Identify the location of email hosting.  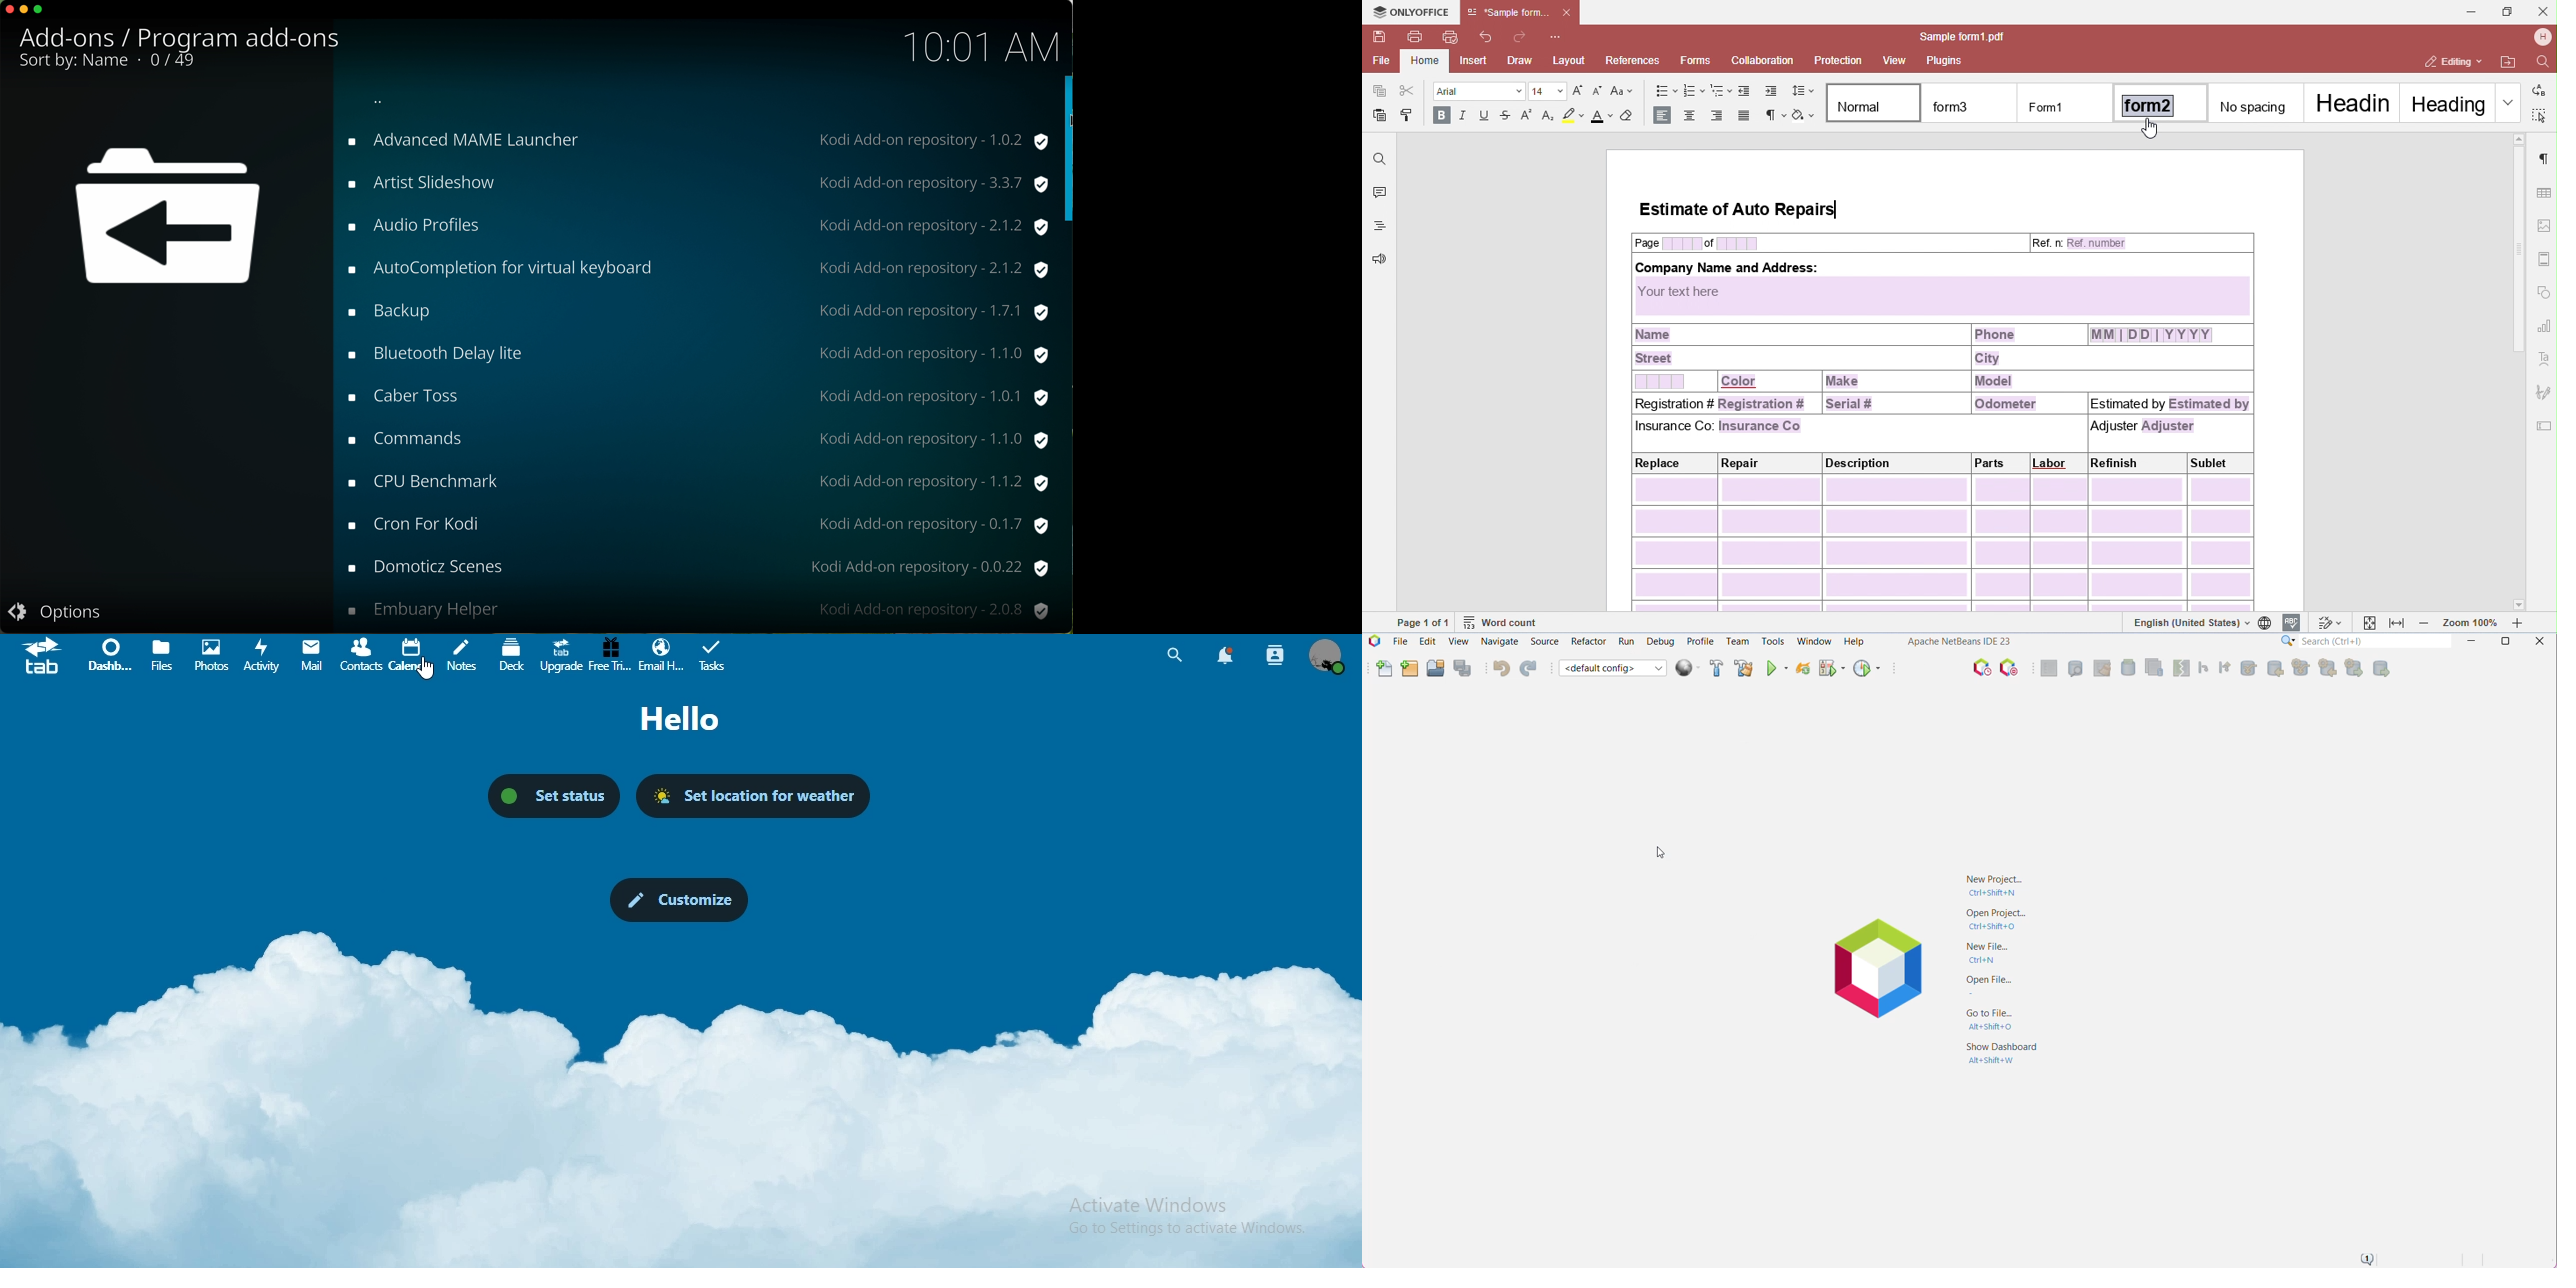
(661, 655).